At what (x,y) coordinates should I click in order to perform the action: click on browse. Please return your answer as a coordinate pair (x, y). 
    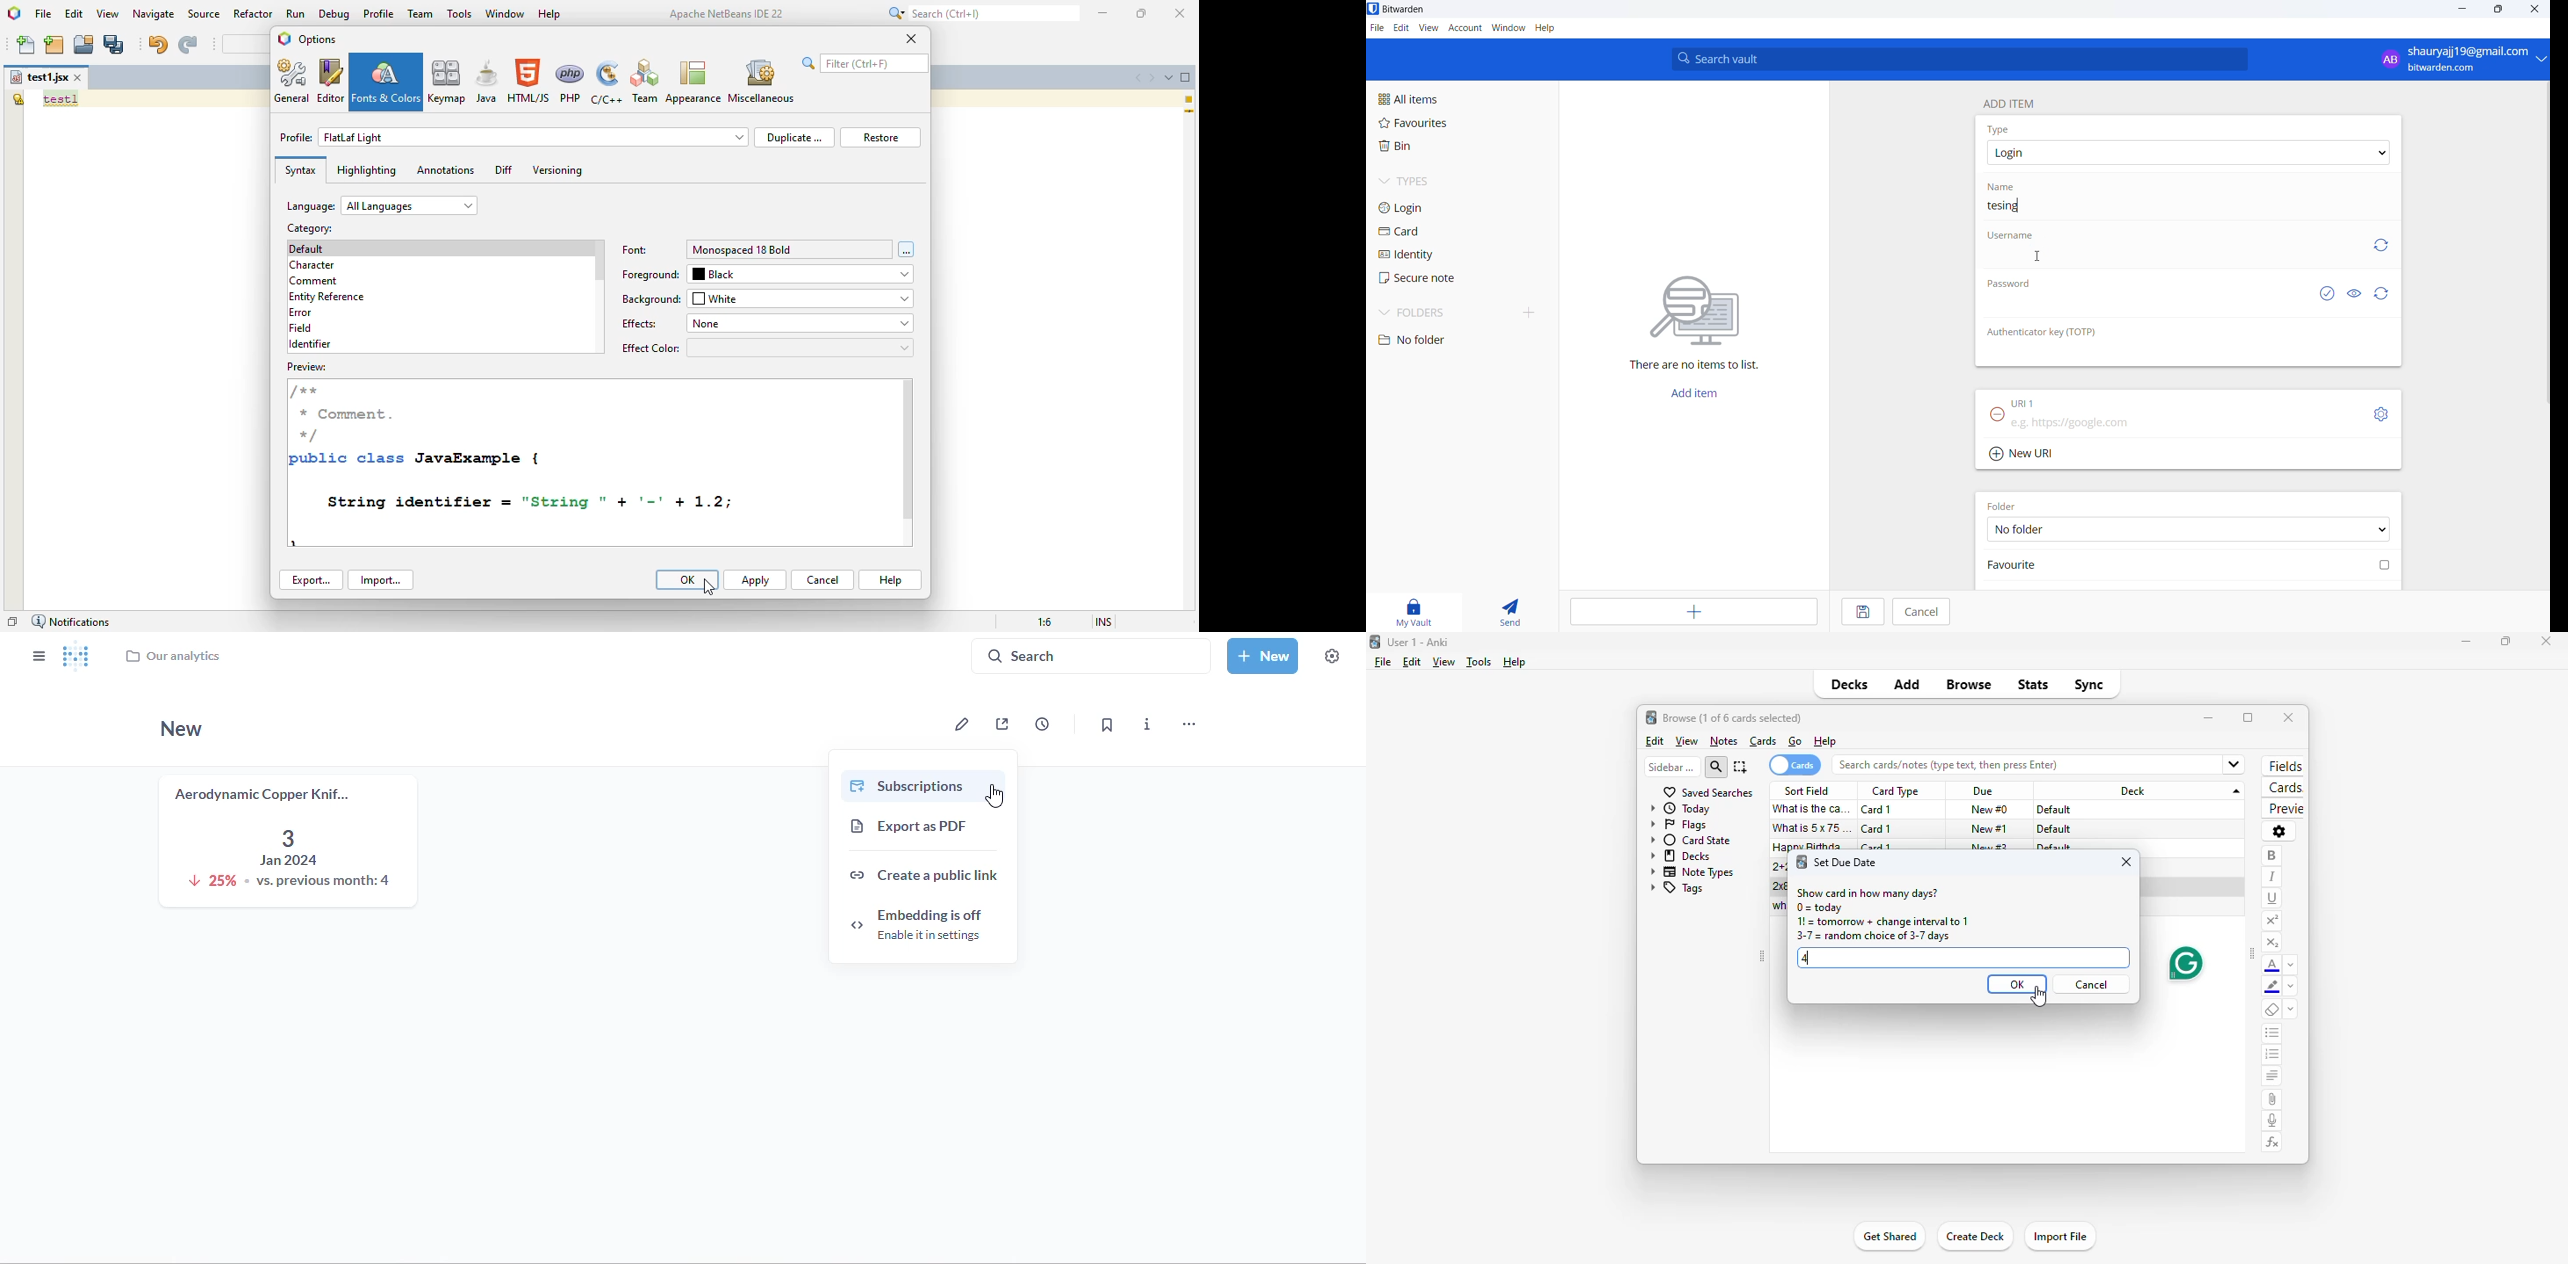
    Looking at the image, I should click on (1970, 686).